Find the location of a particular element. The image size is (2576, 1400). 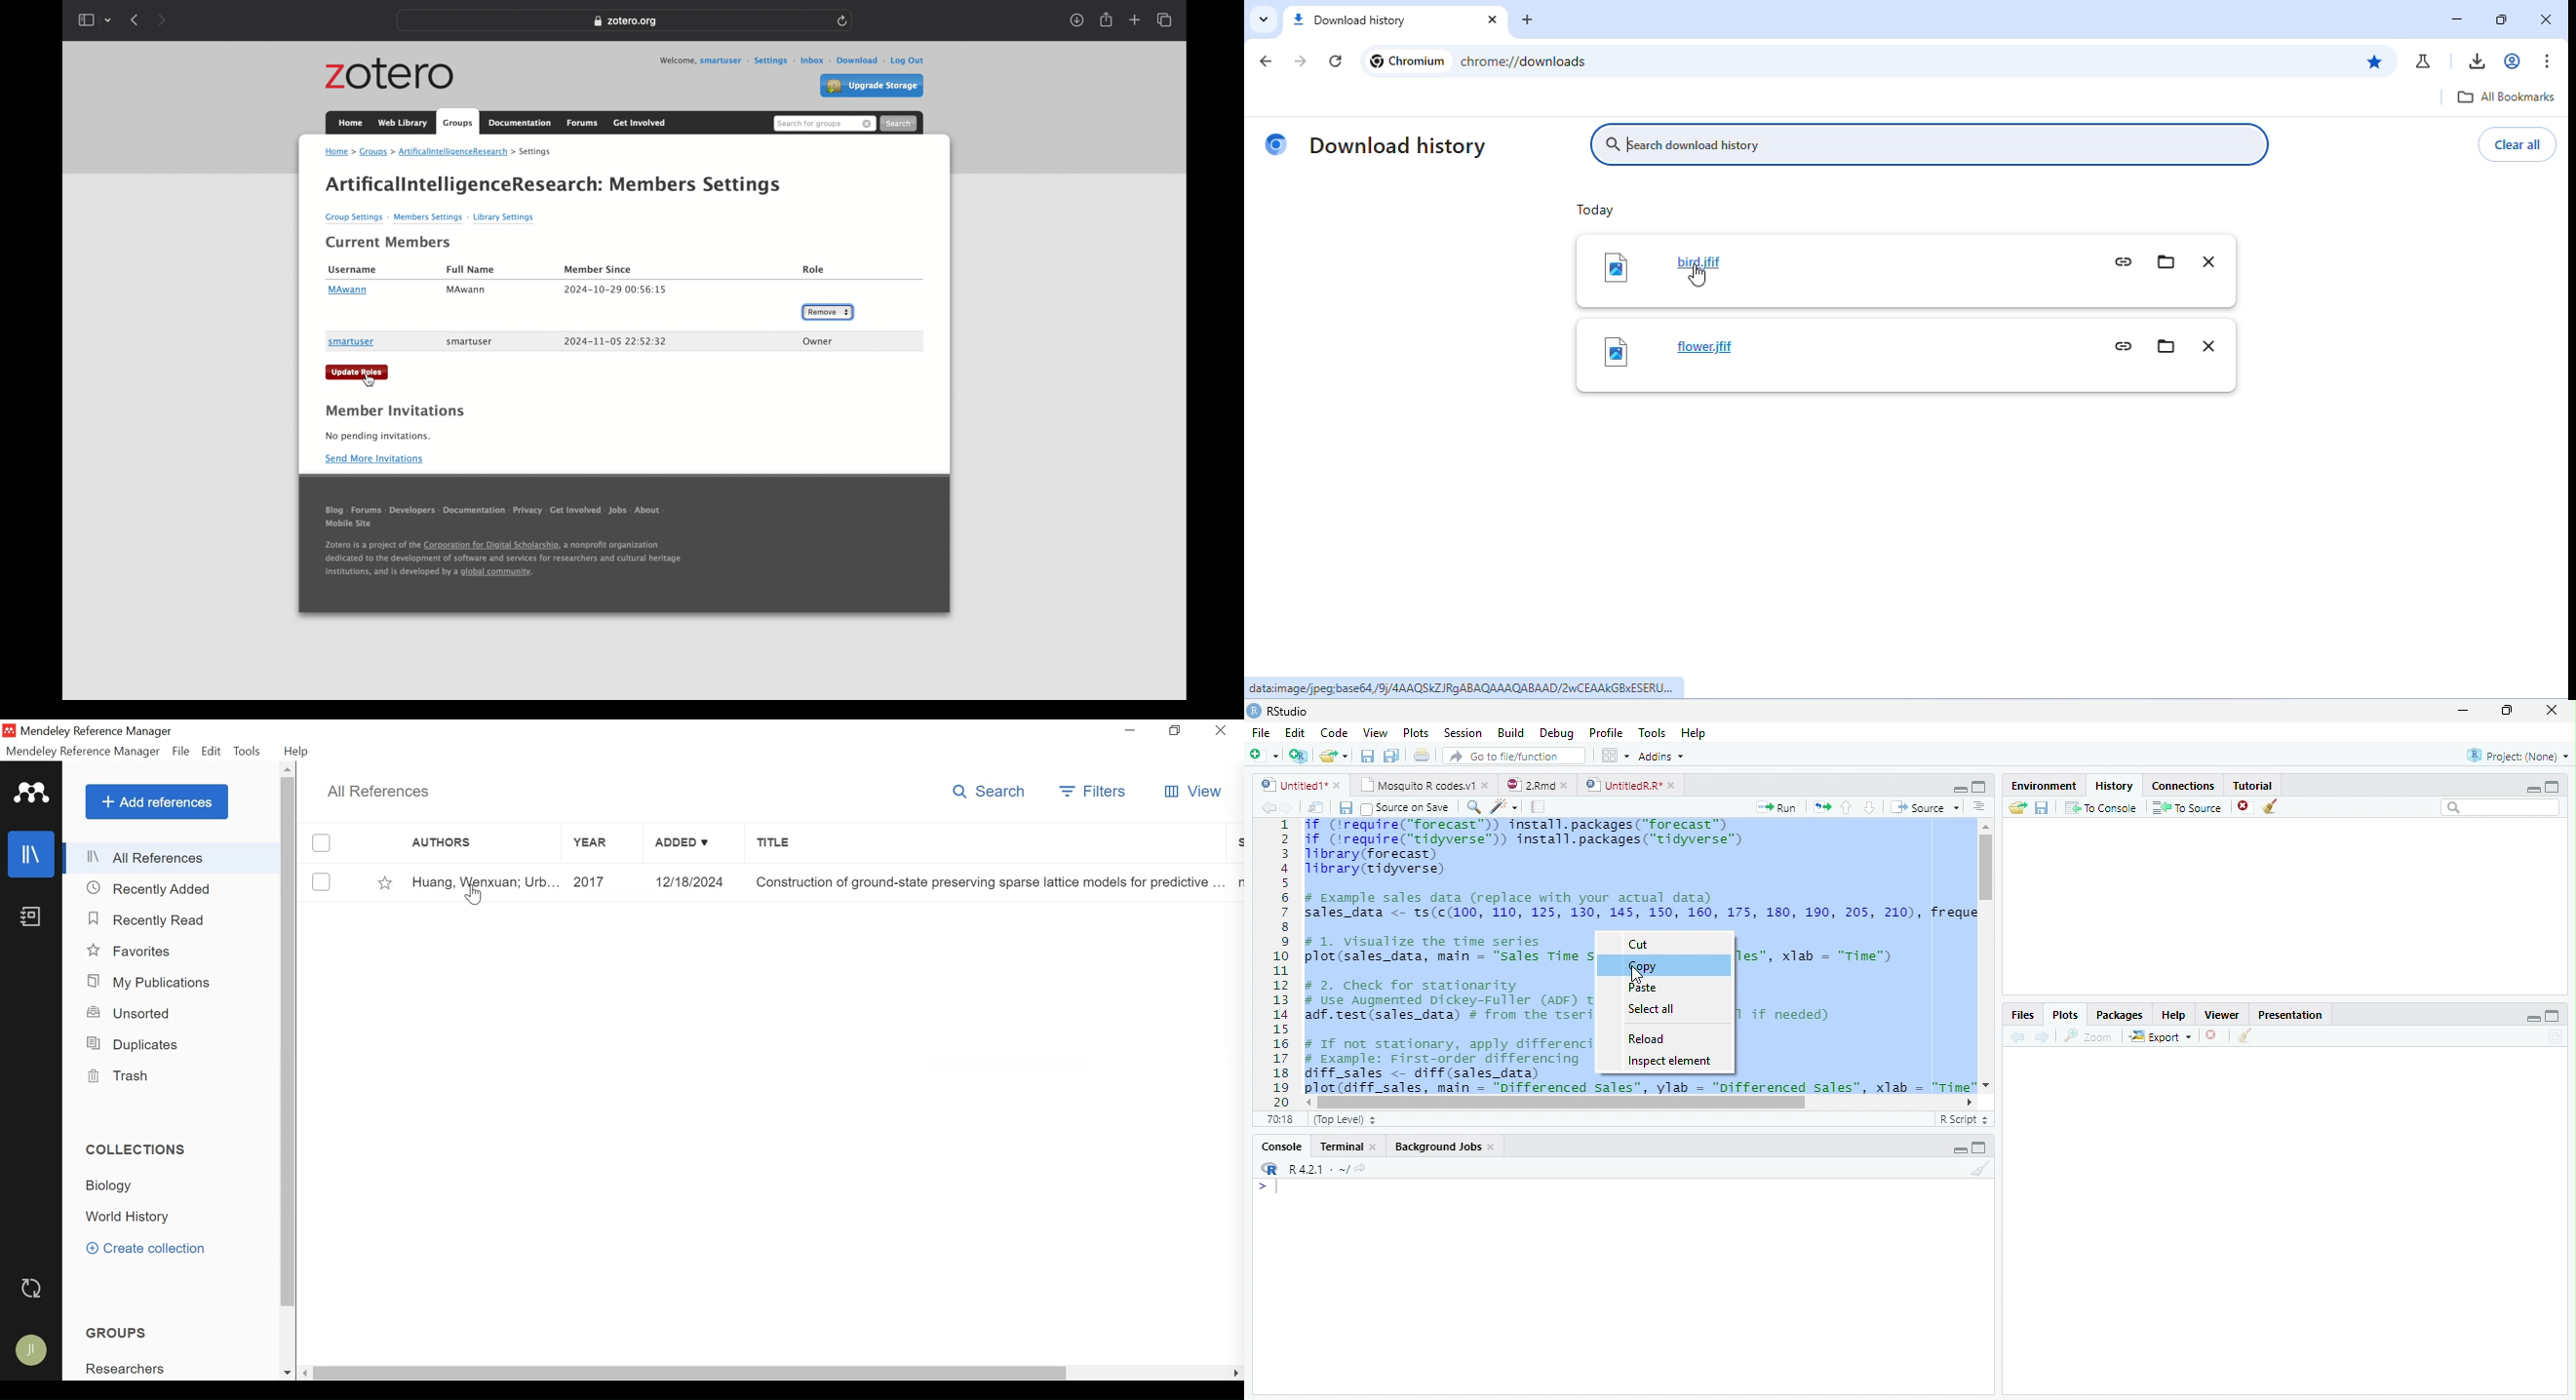

Recently Read is located at coordinates (143, 919).